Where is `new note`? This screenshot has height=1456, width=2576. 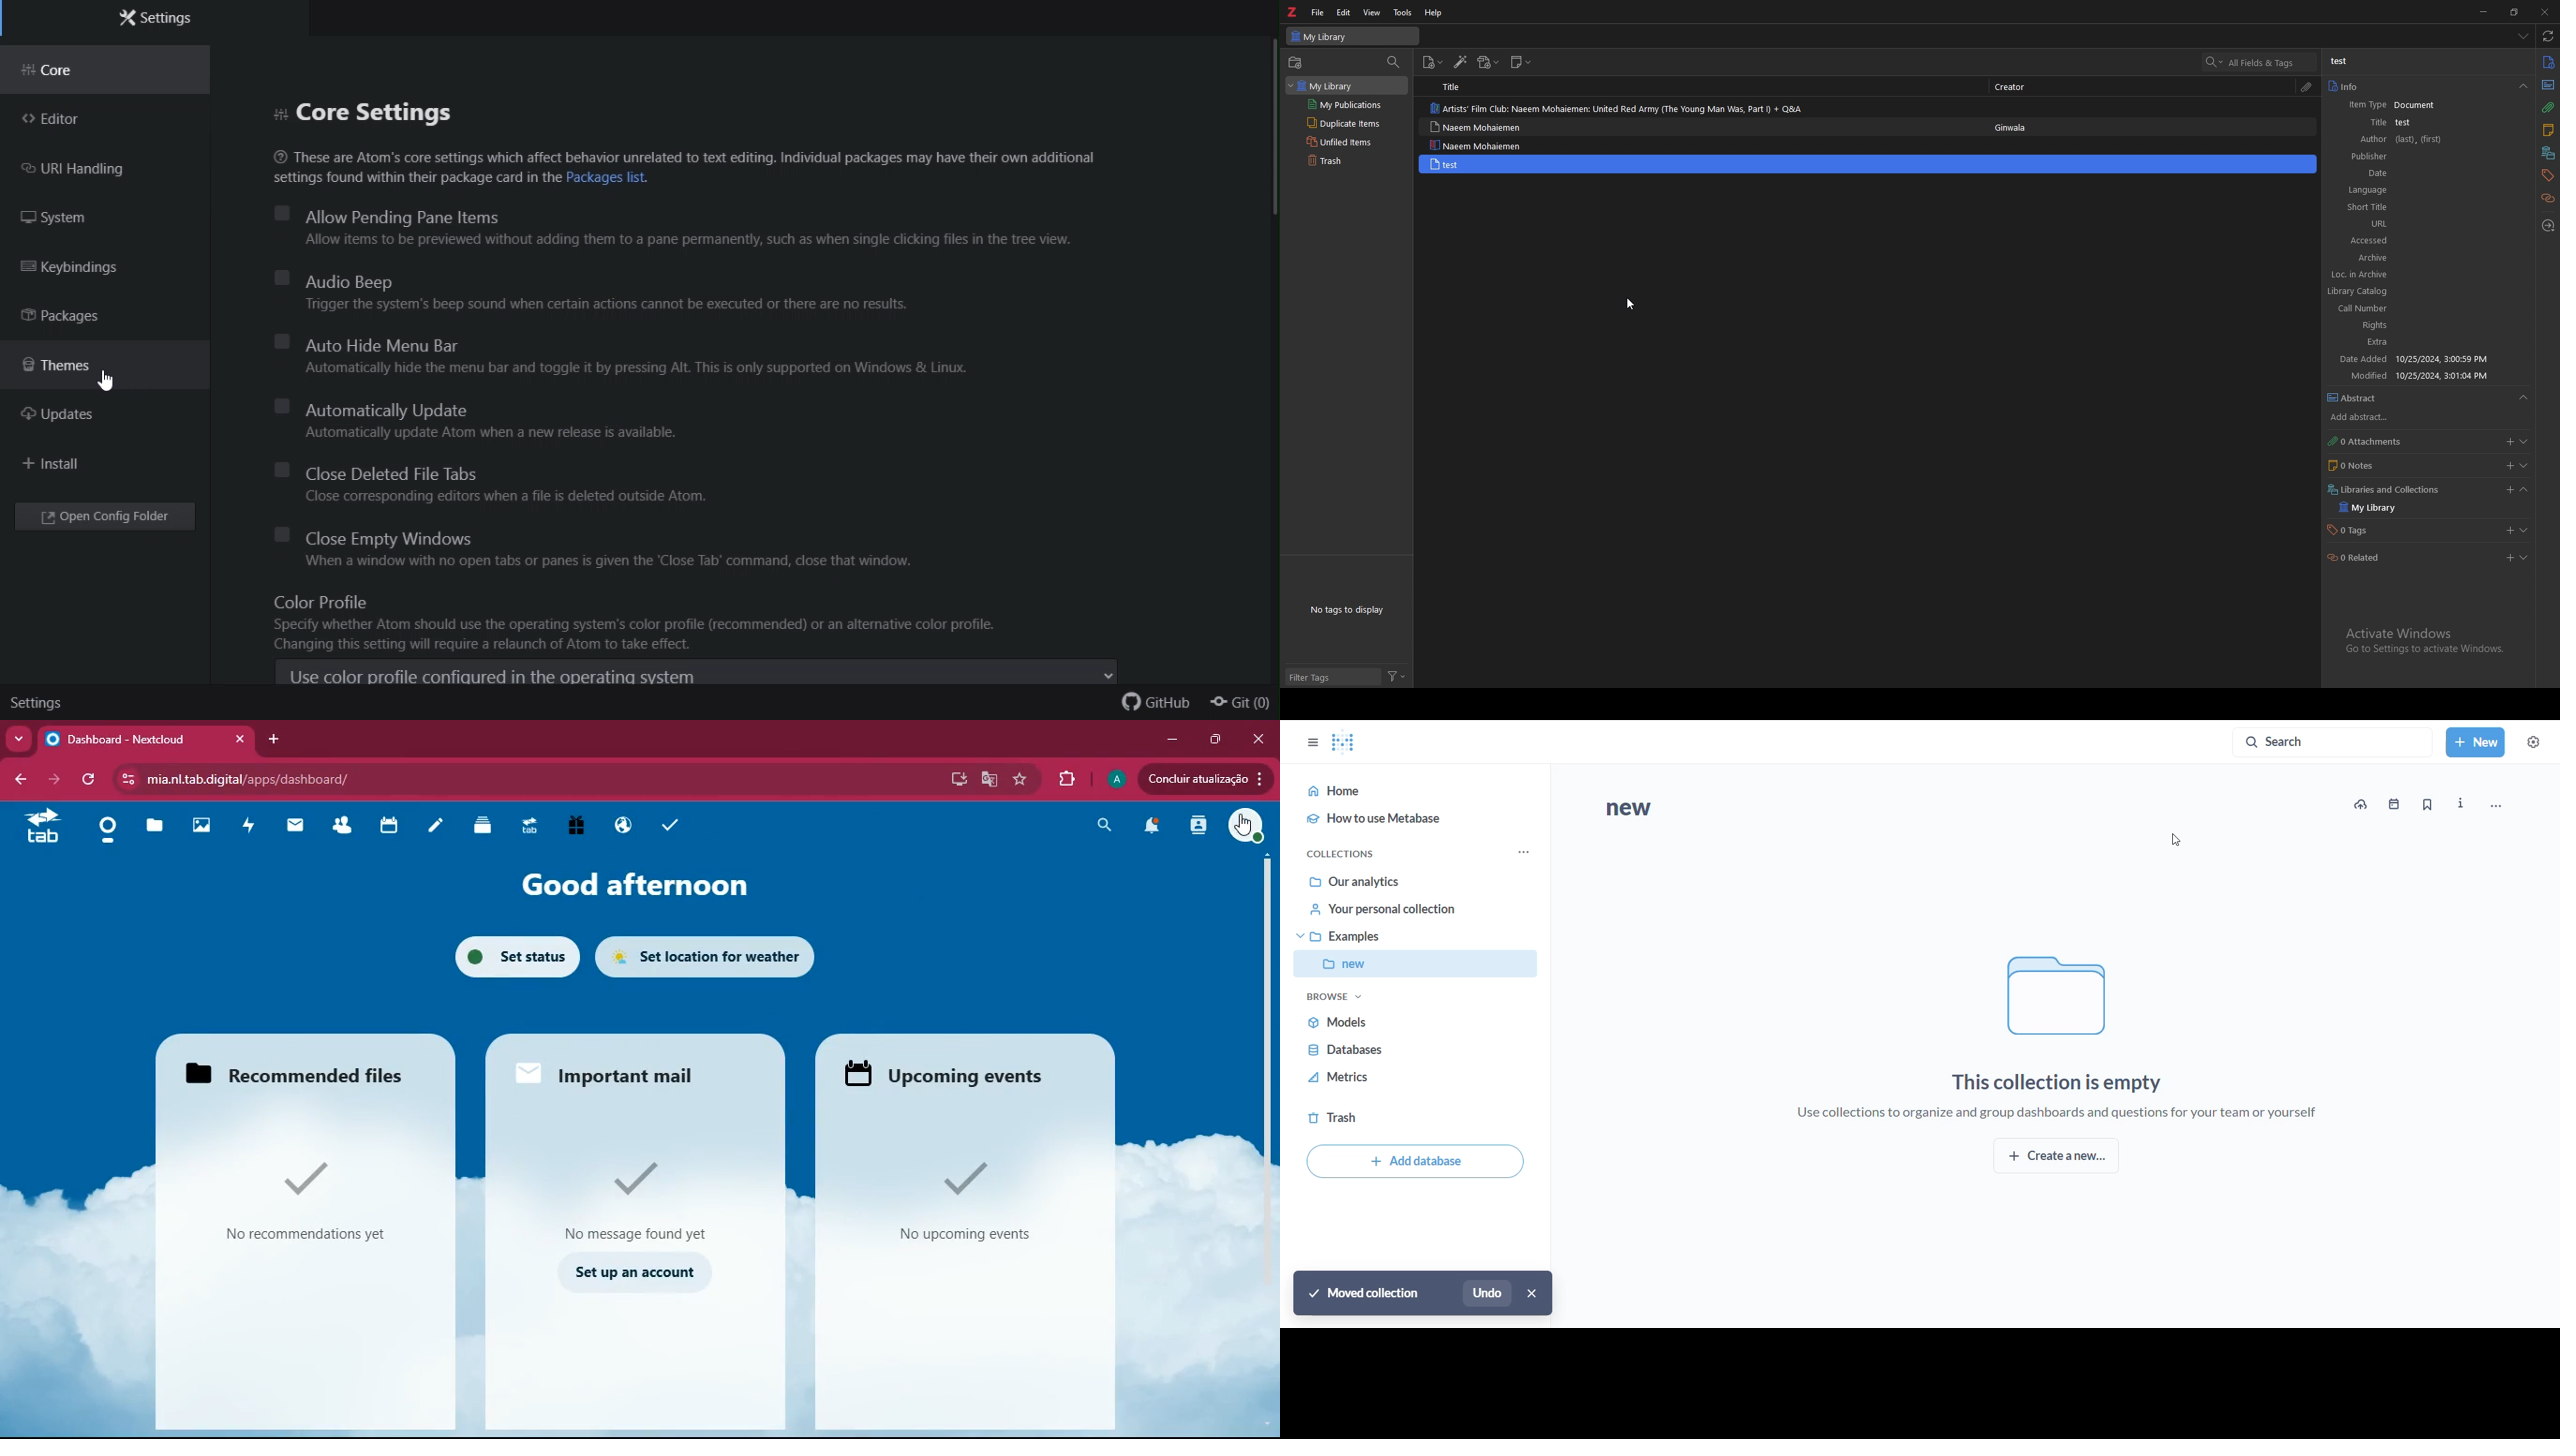 new note is located at coordinates (1522, 62).